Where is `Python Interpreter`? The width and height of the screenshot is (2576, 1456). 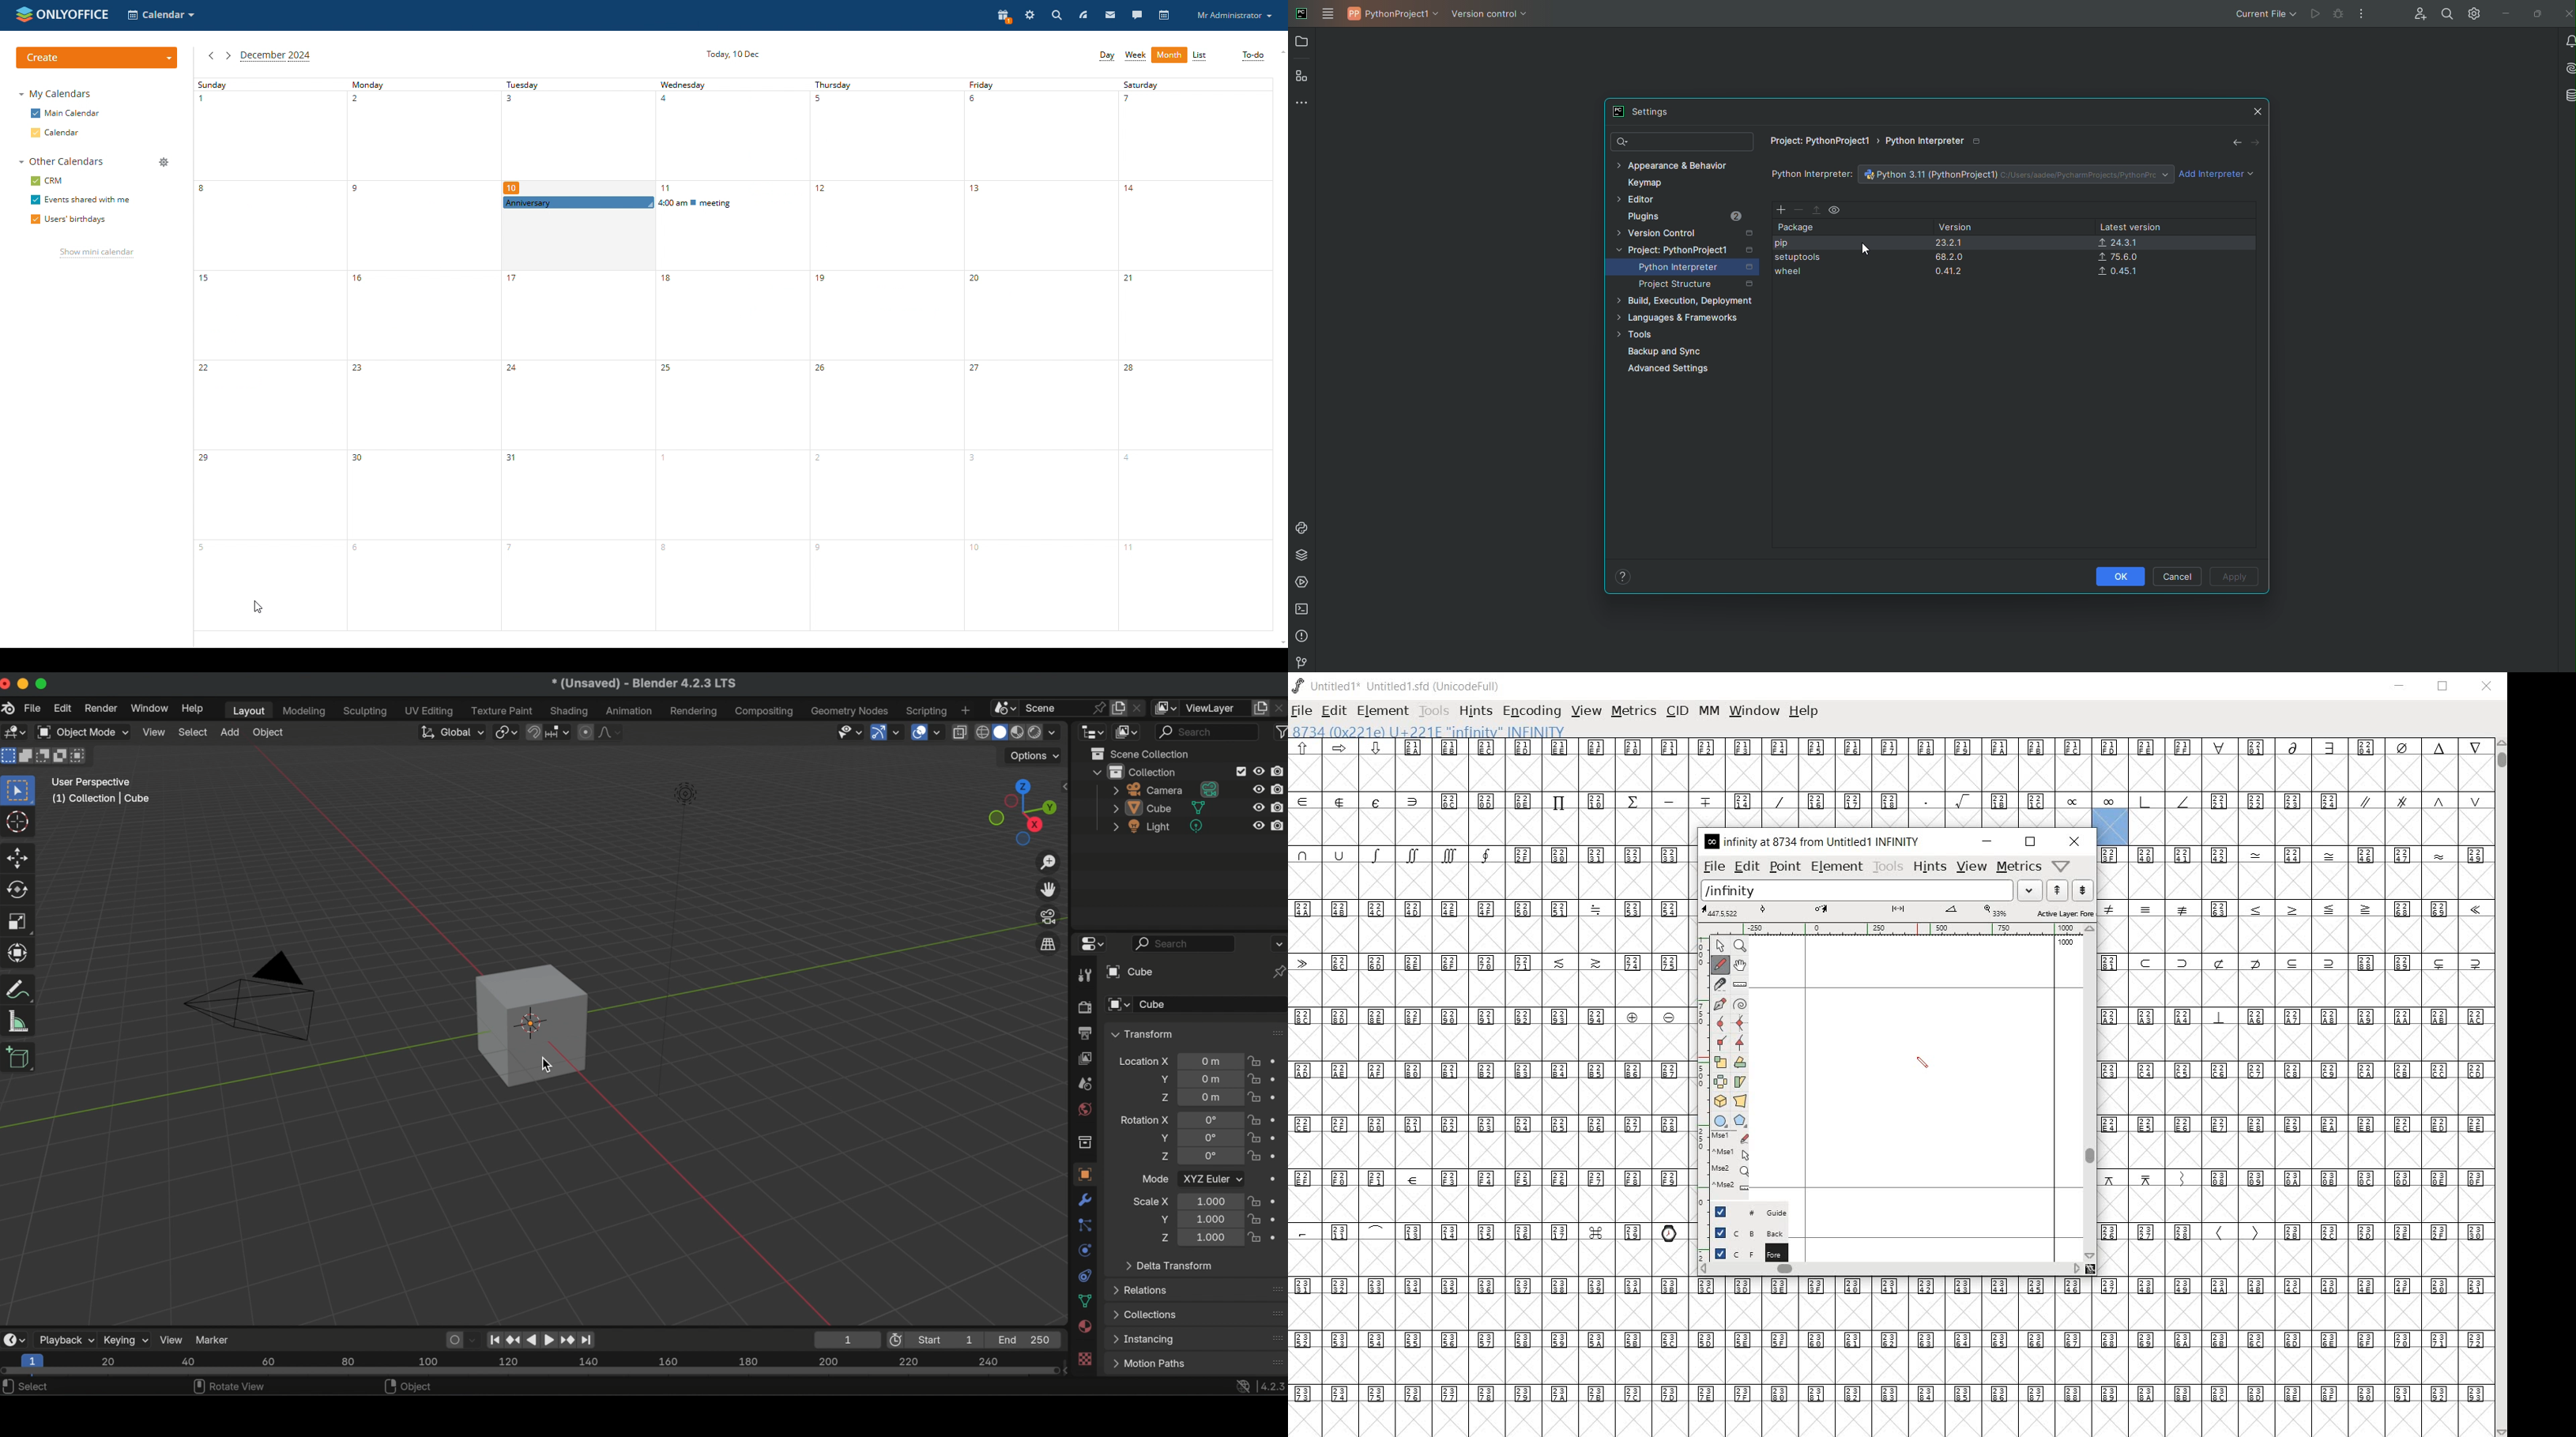
Python Interpreter is located at coordinates (1812, 175).